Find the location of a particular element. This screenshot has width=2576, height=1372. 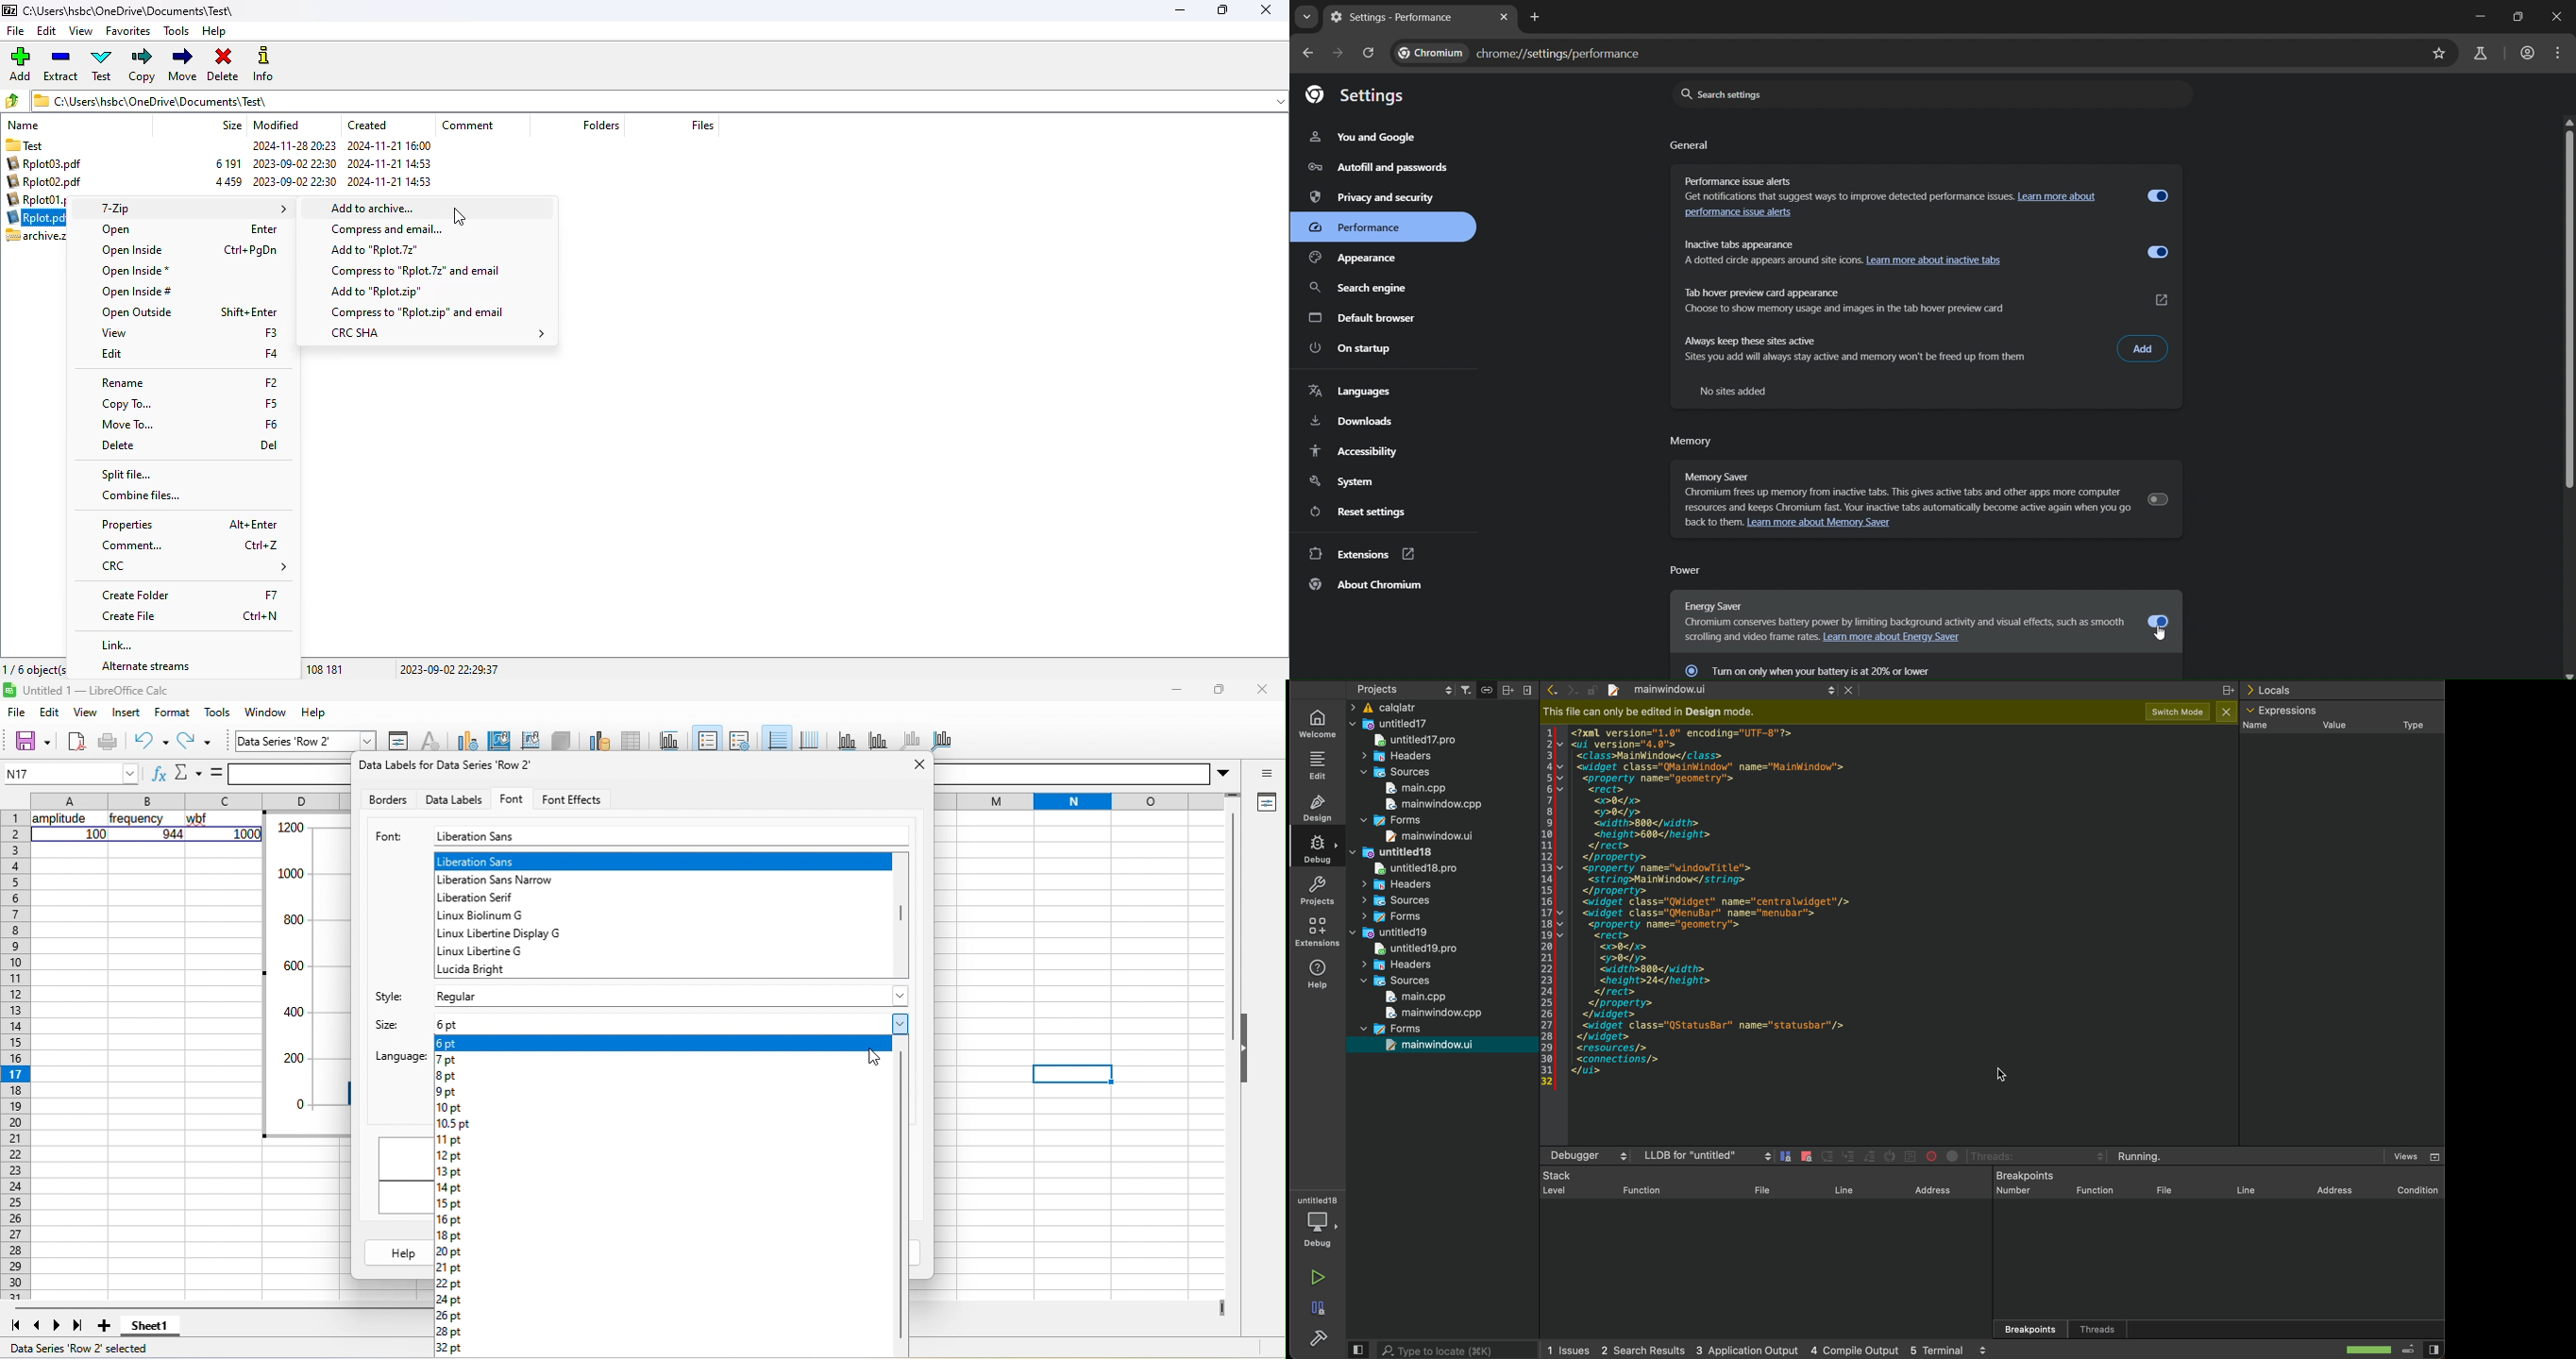

chart wall is located at coordinates (530, 739).